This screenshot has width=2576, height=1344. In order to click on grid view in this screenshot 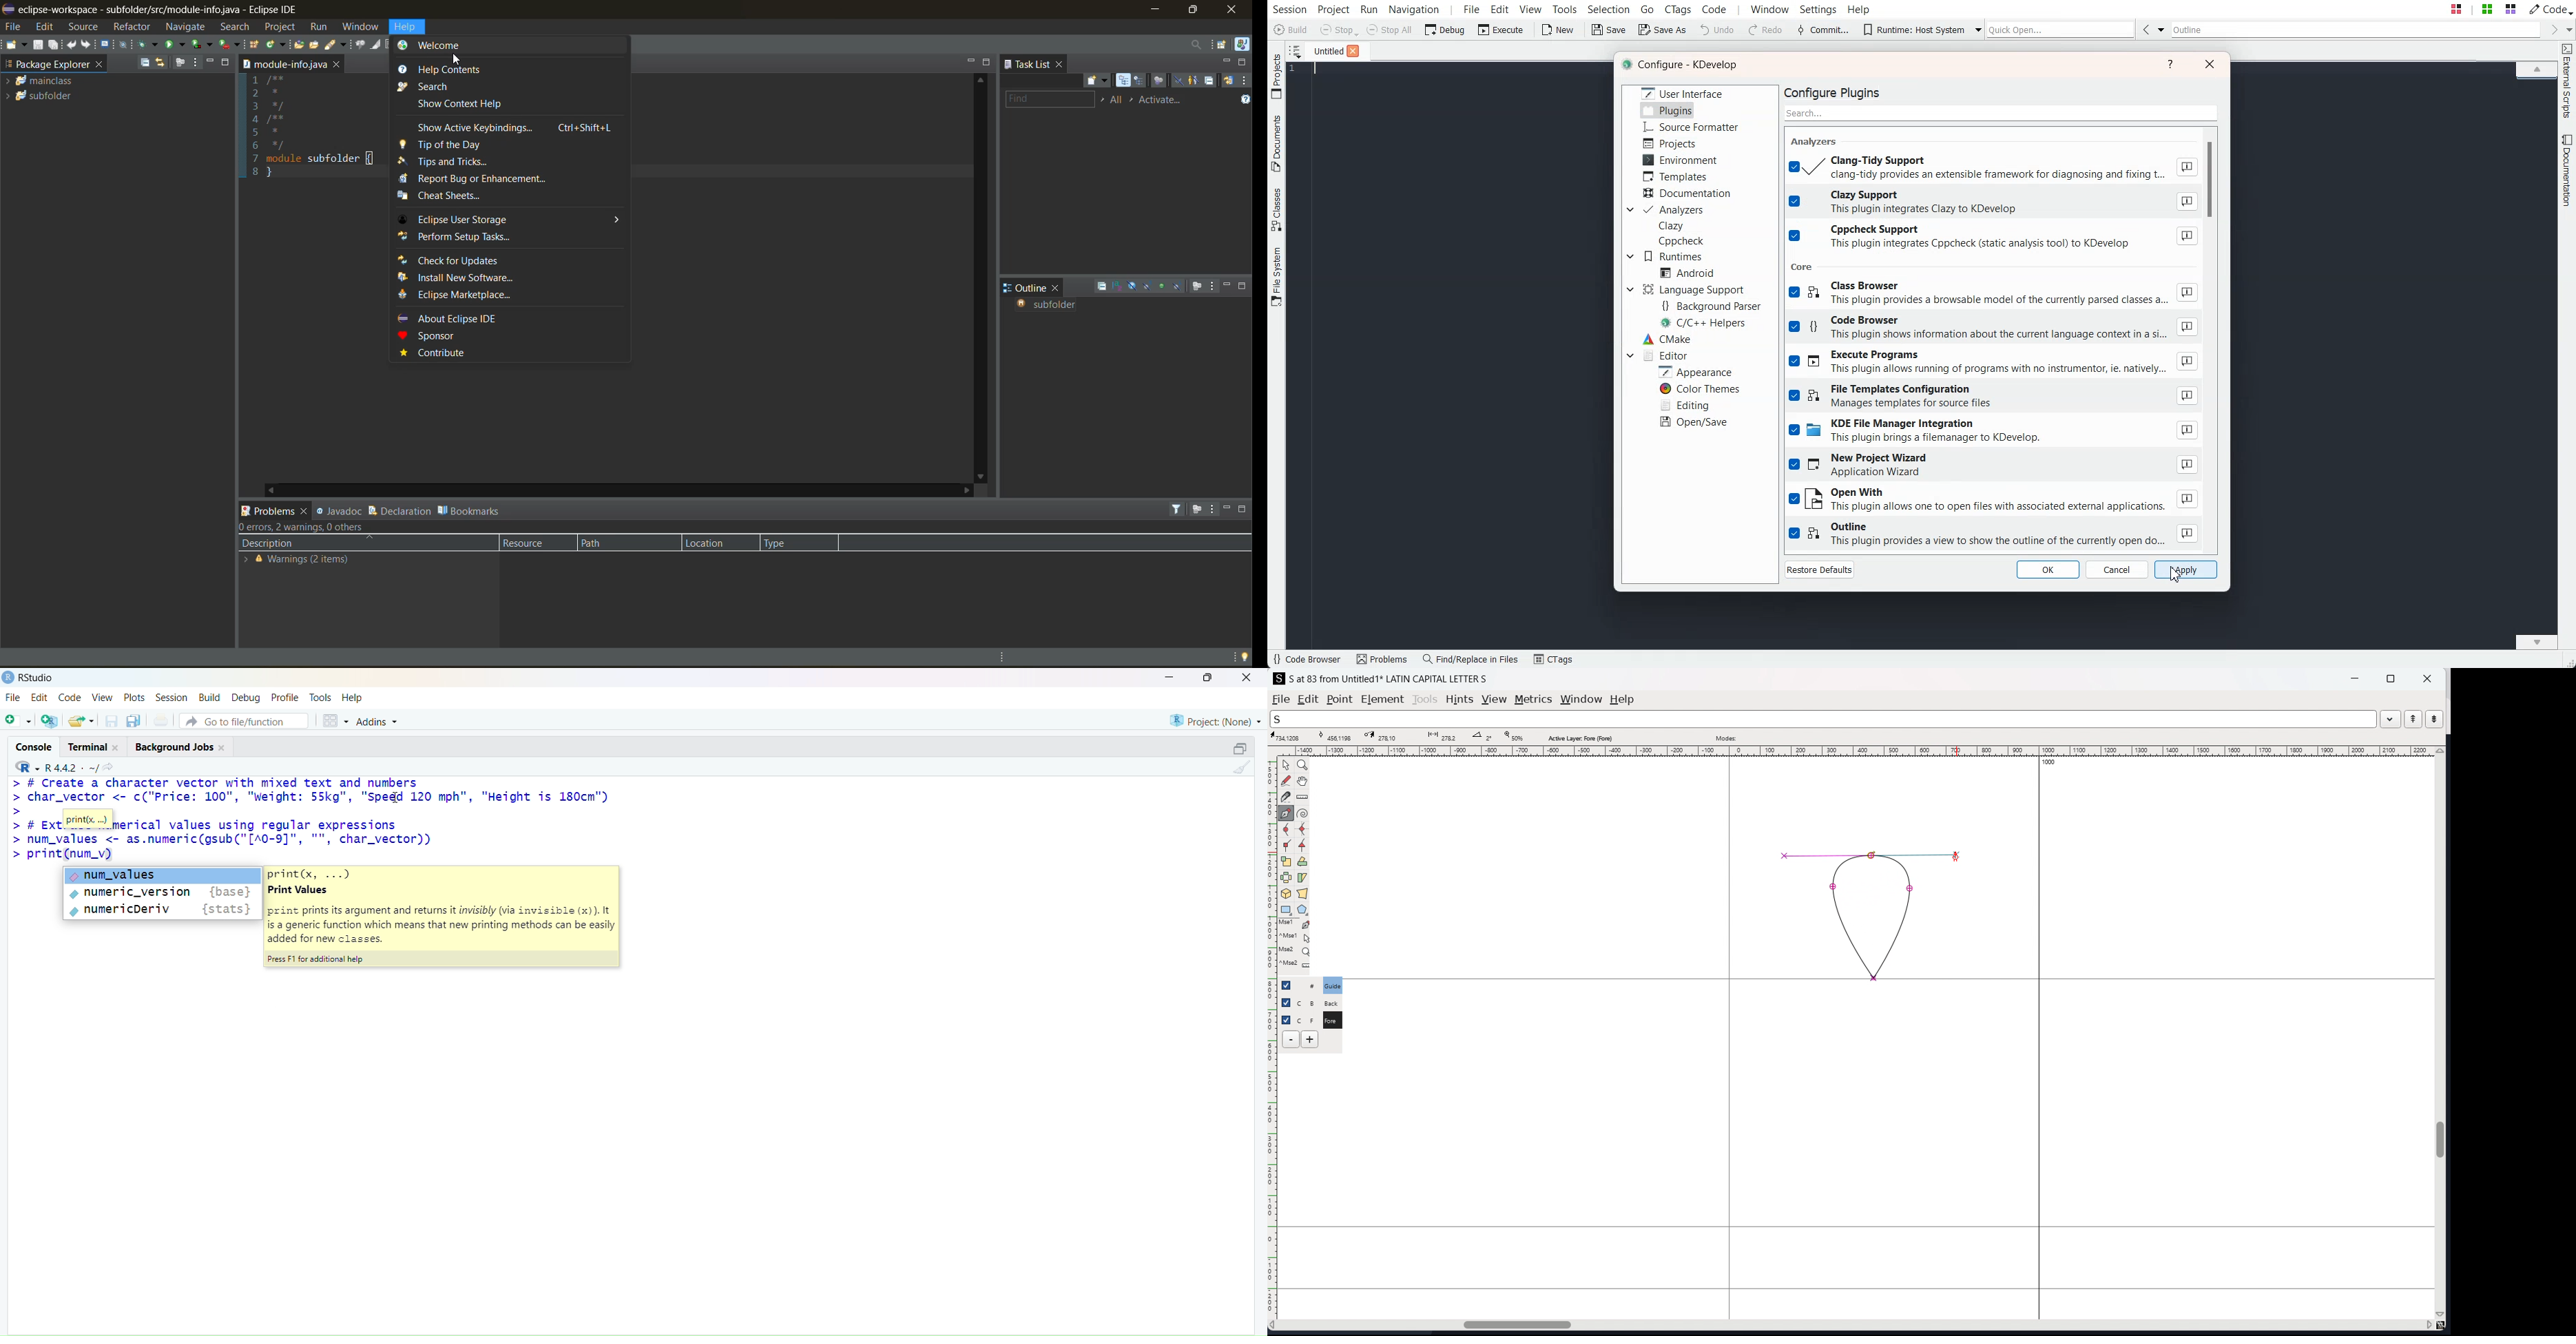, I will do `click(336, 721)`.